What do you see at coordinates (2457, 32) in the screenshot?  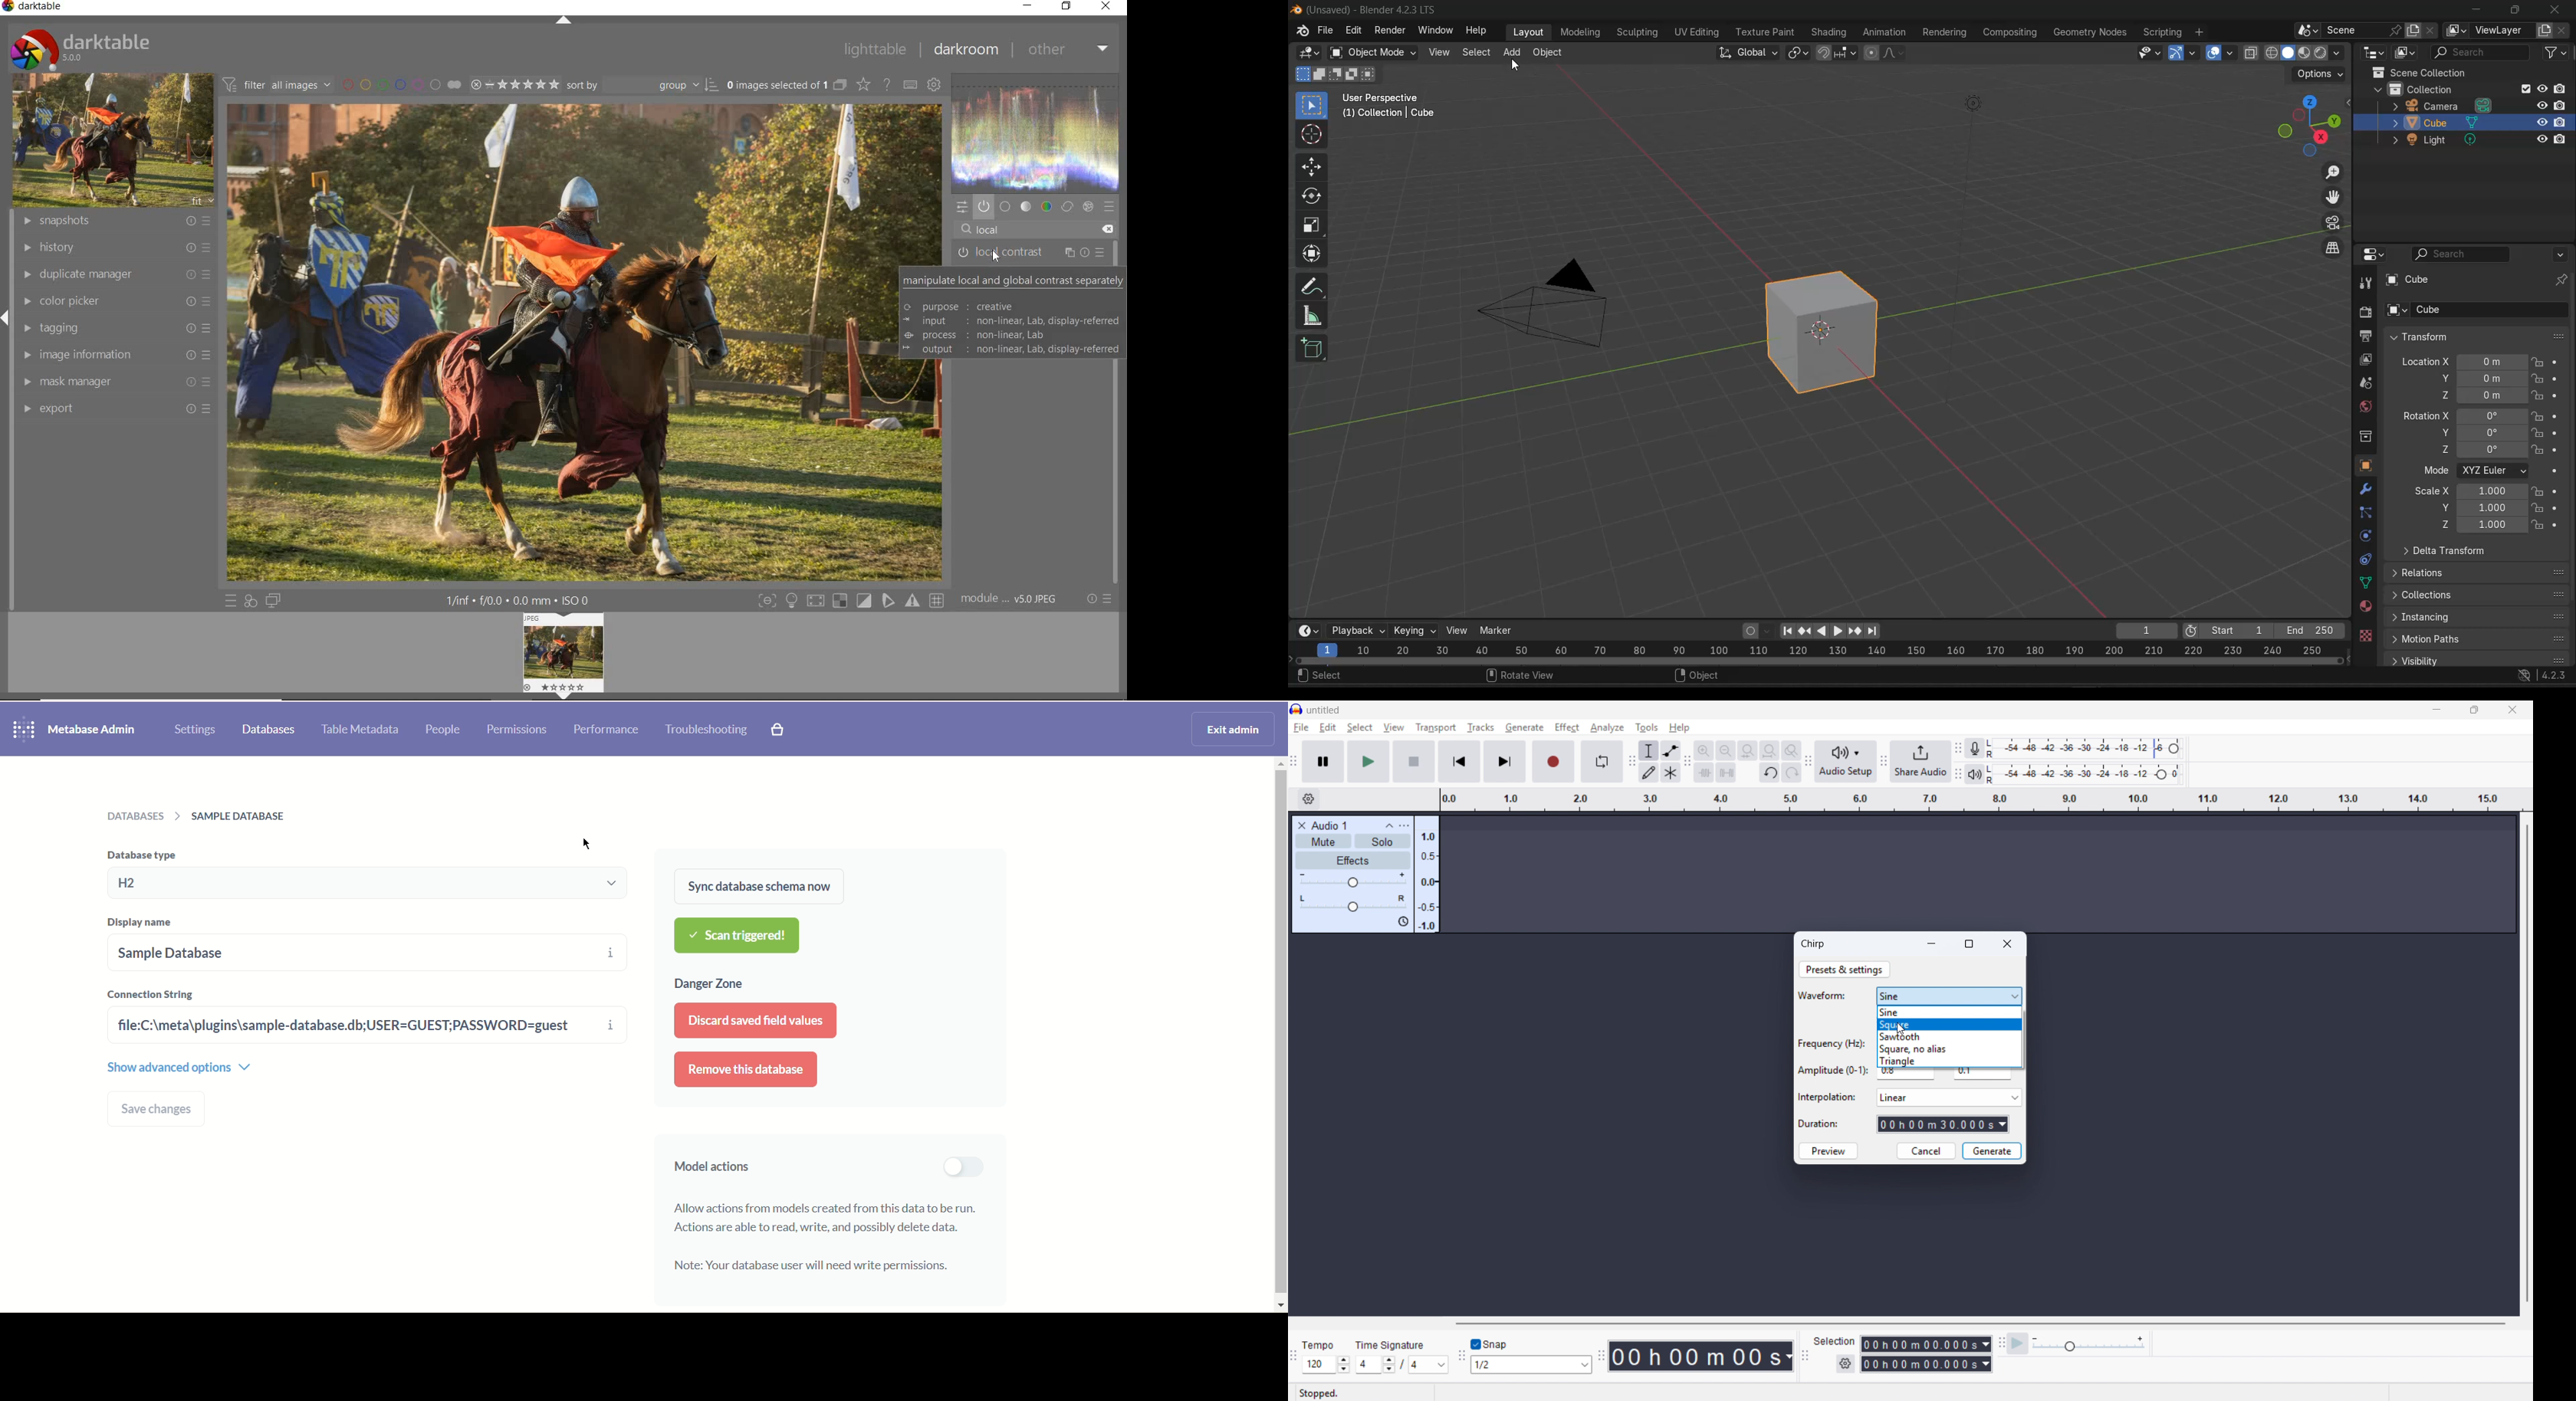 I see `active workspace` at bounding box center [2457, 32].